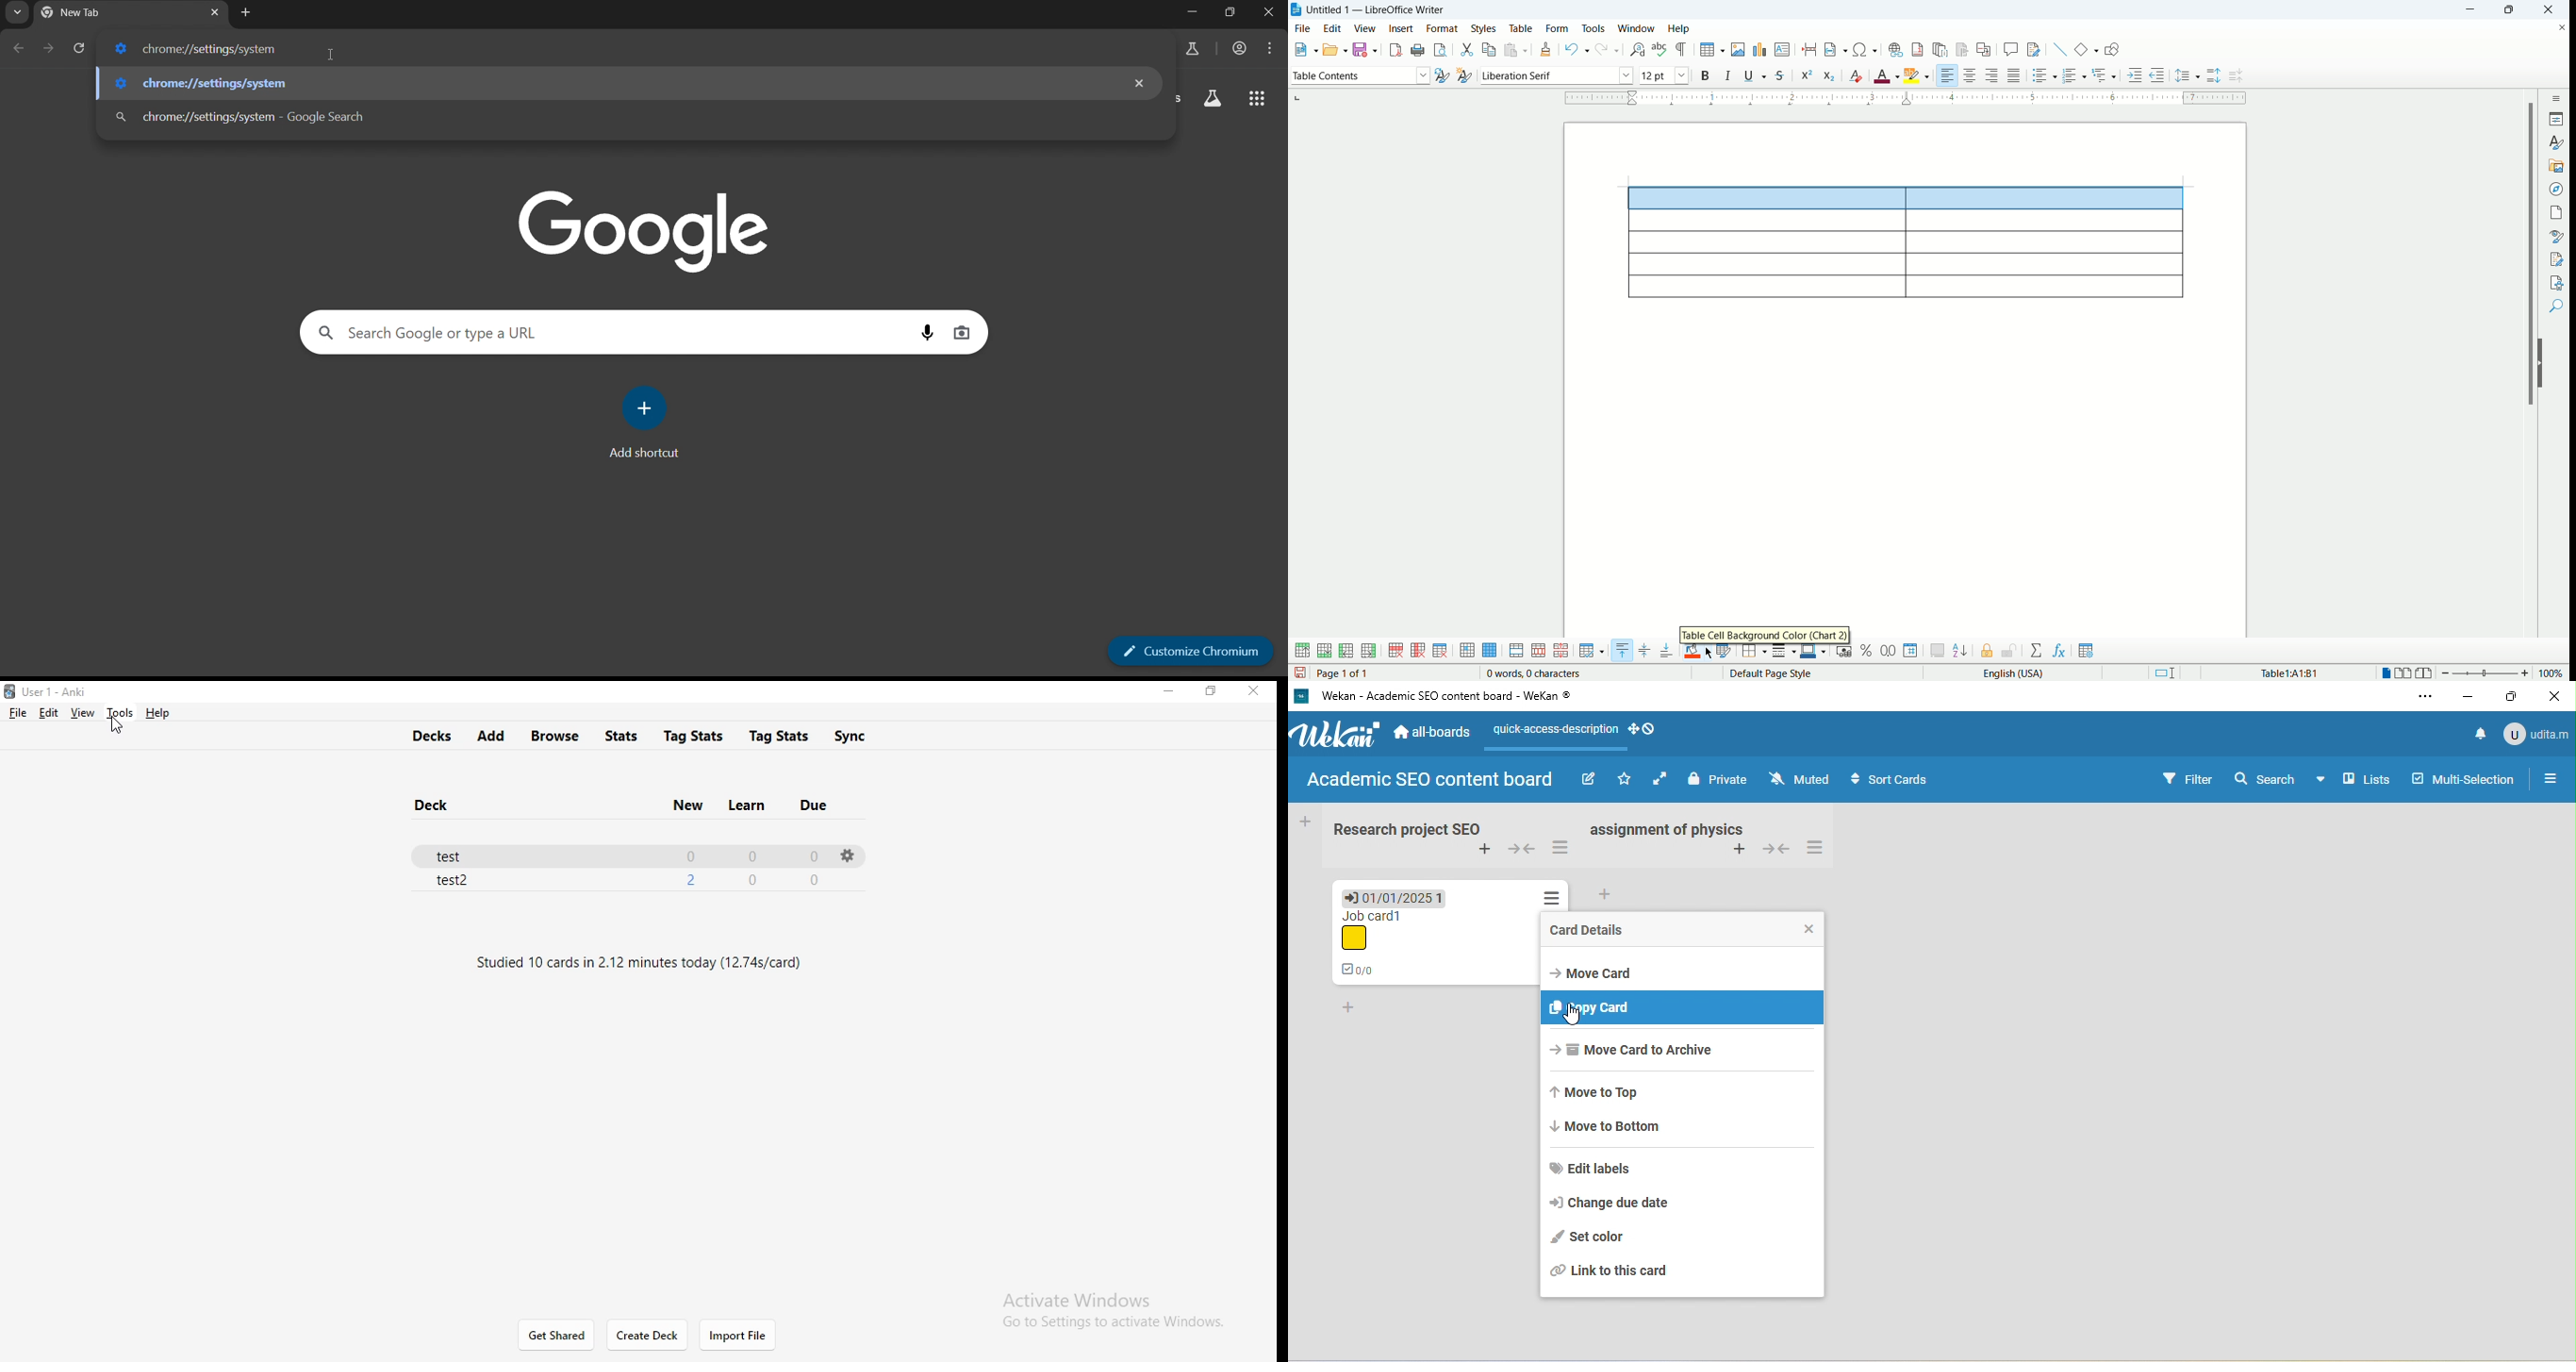 Image resolution: width=2576 pixels, height=1372 pixels. What do you see at coordinates (782, 735) in the screenshot?
I see `tag stats` at bounding box center [782, 735].